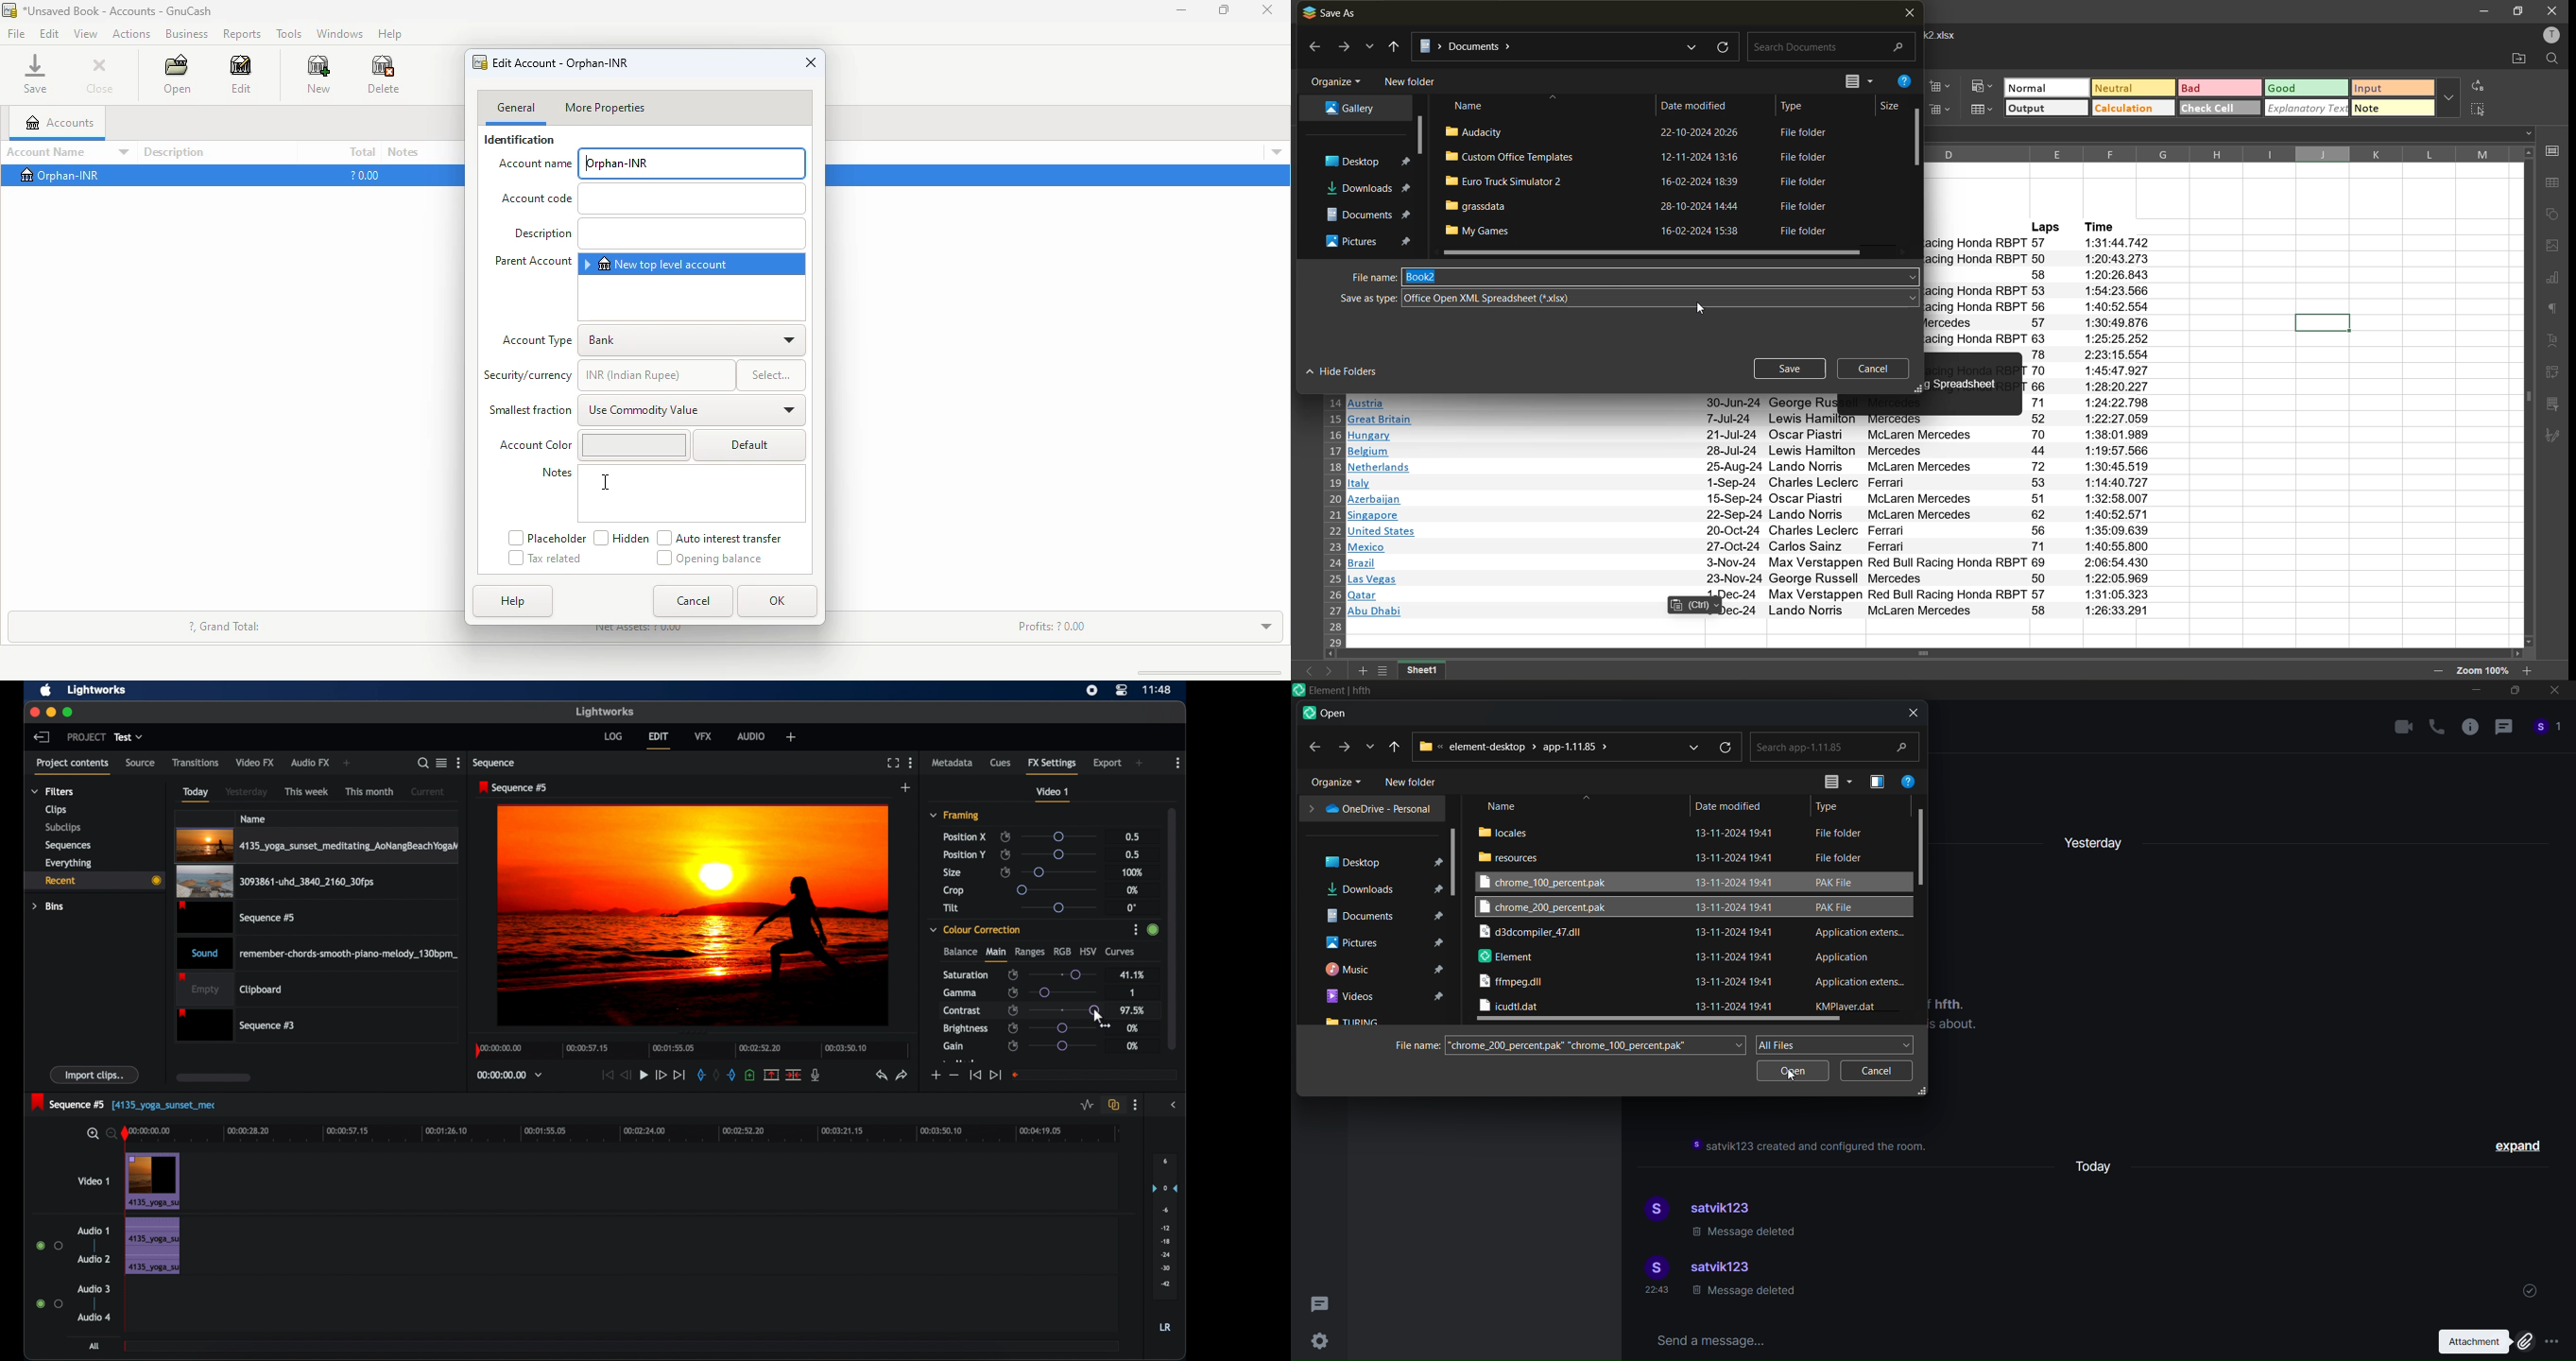 The height and width of the screenshot is (1372, 2576). Describe the element at coordinates (2554, 152) in the screenshot. I see `call settings` at that location.